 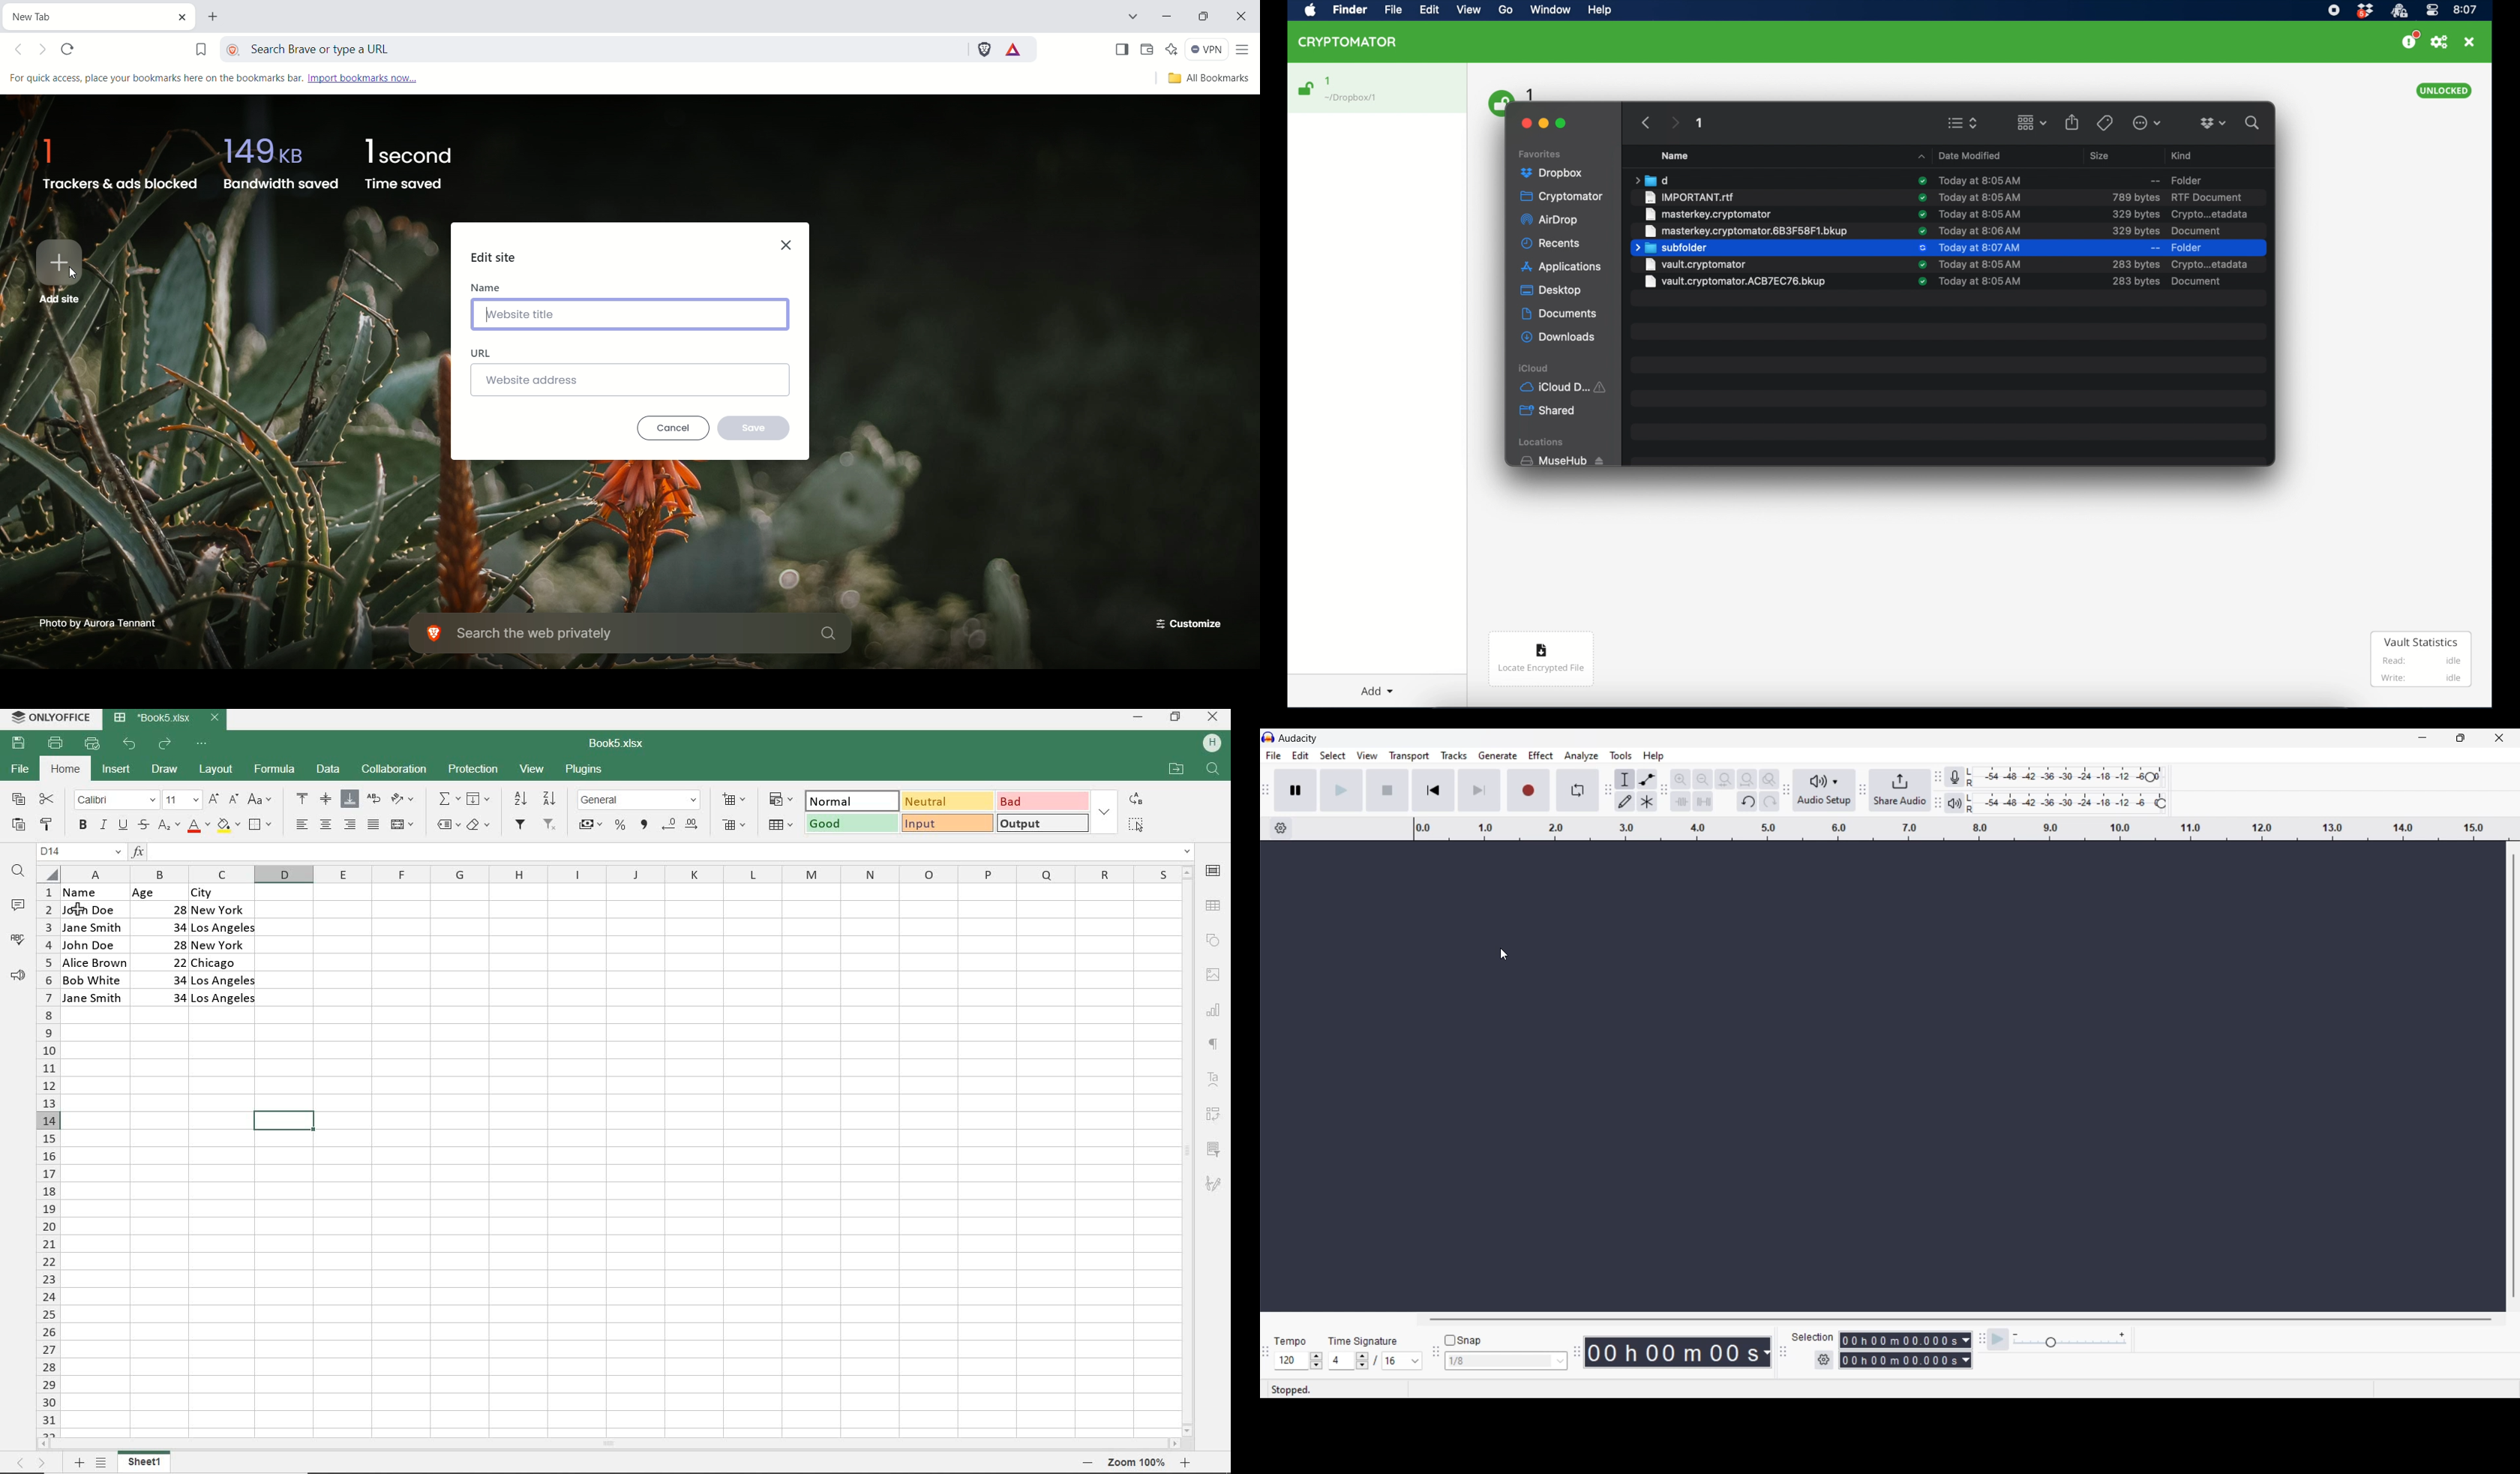 I want to click on Effect menu, so click(x=1542, y=755).